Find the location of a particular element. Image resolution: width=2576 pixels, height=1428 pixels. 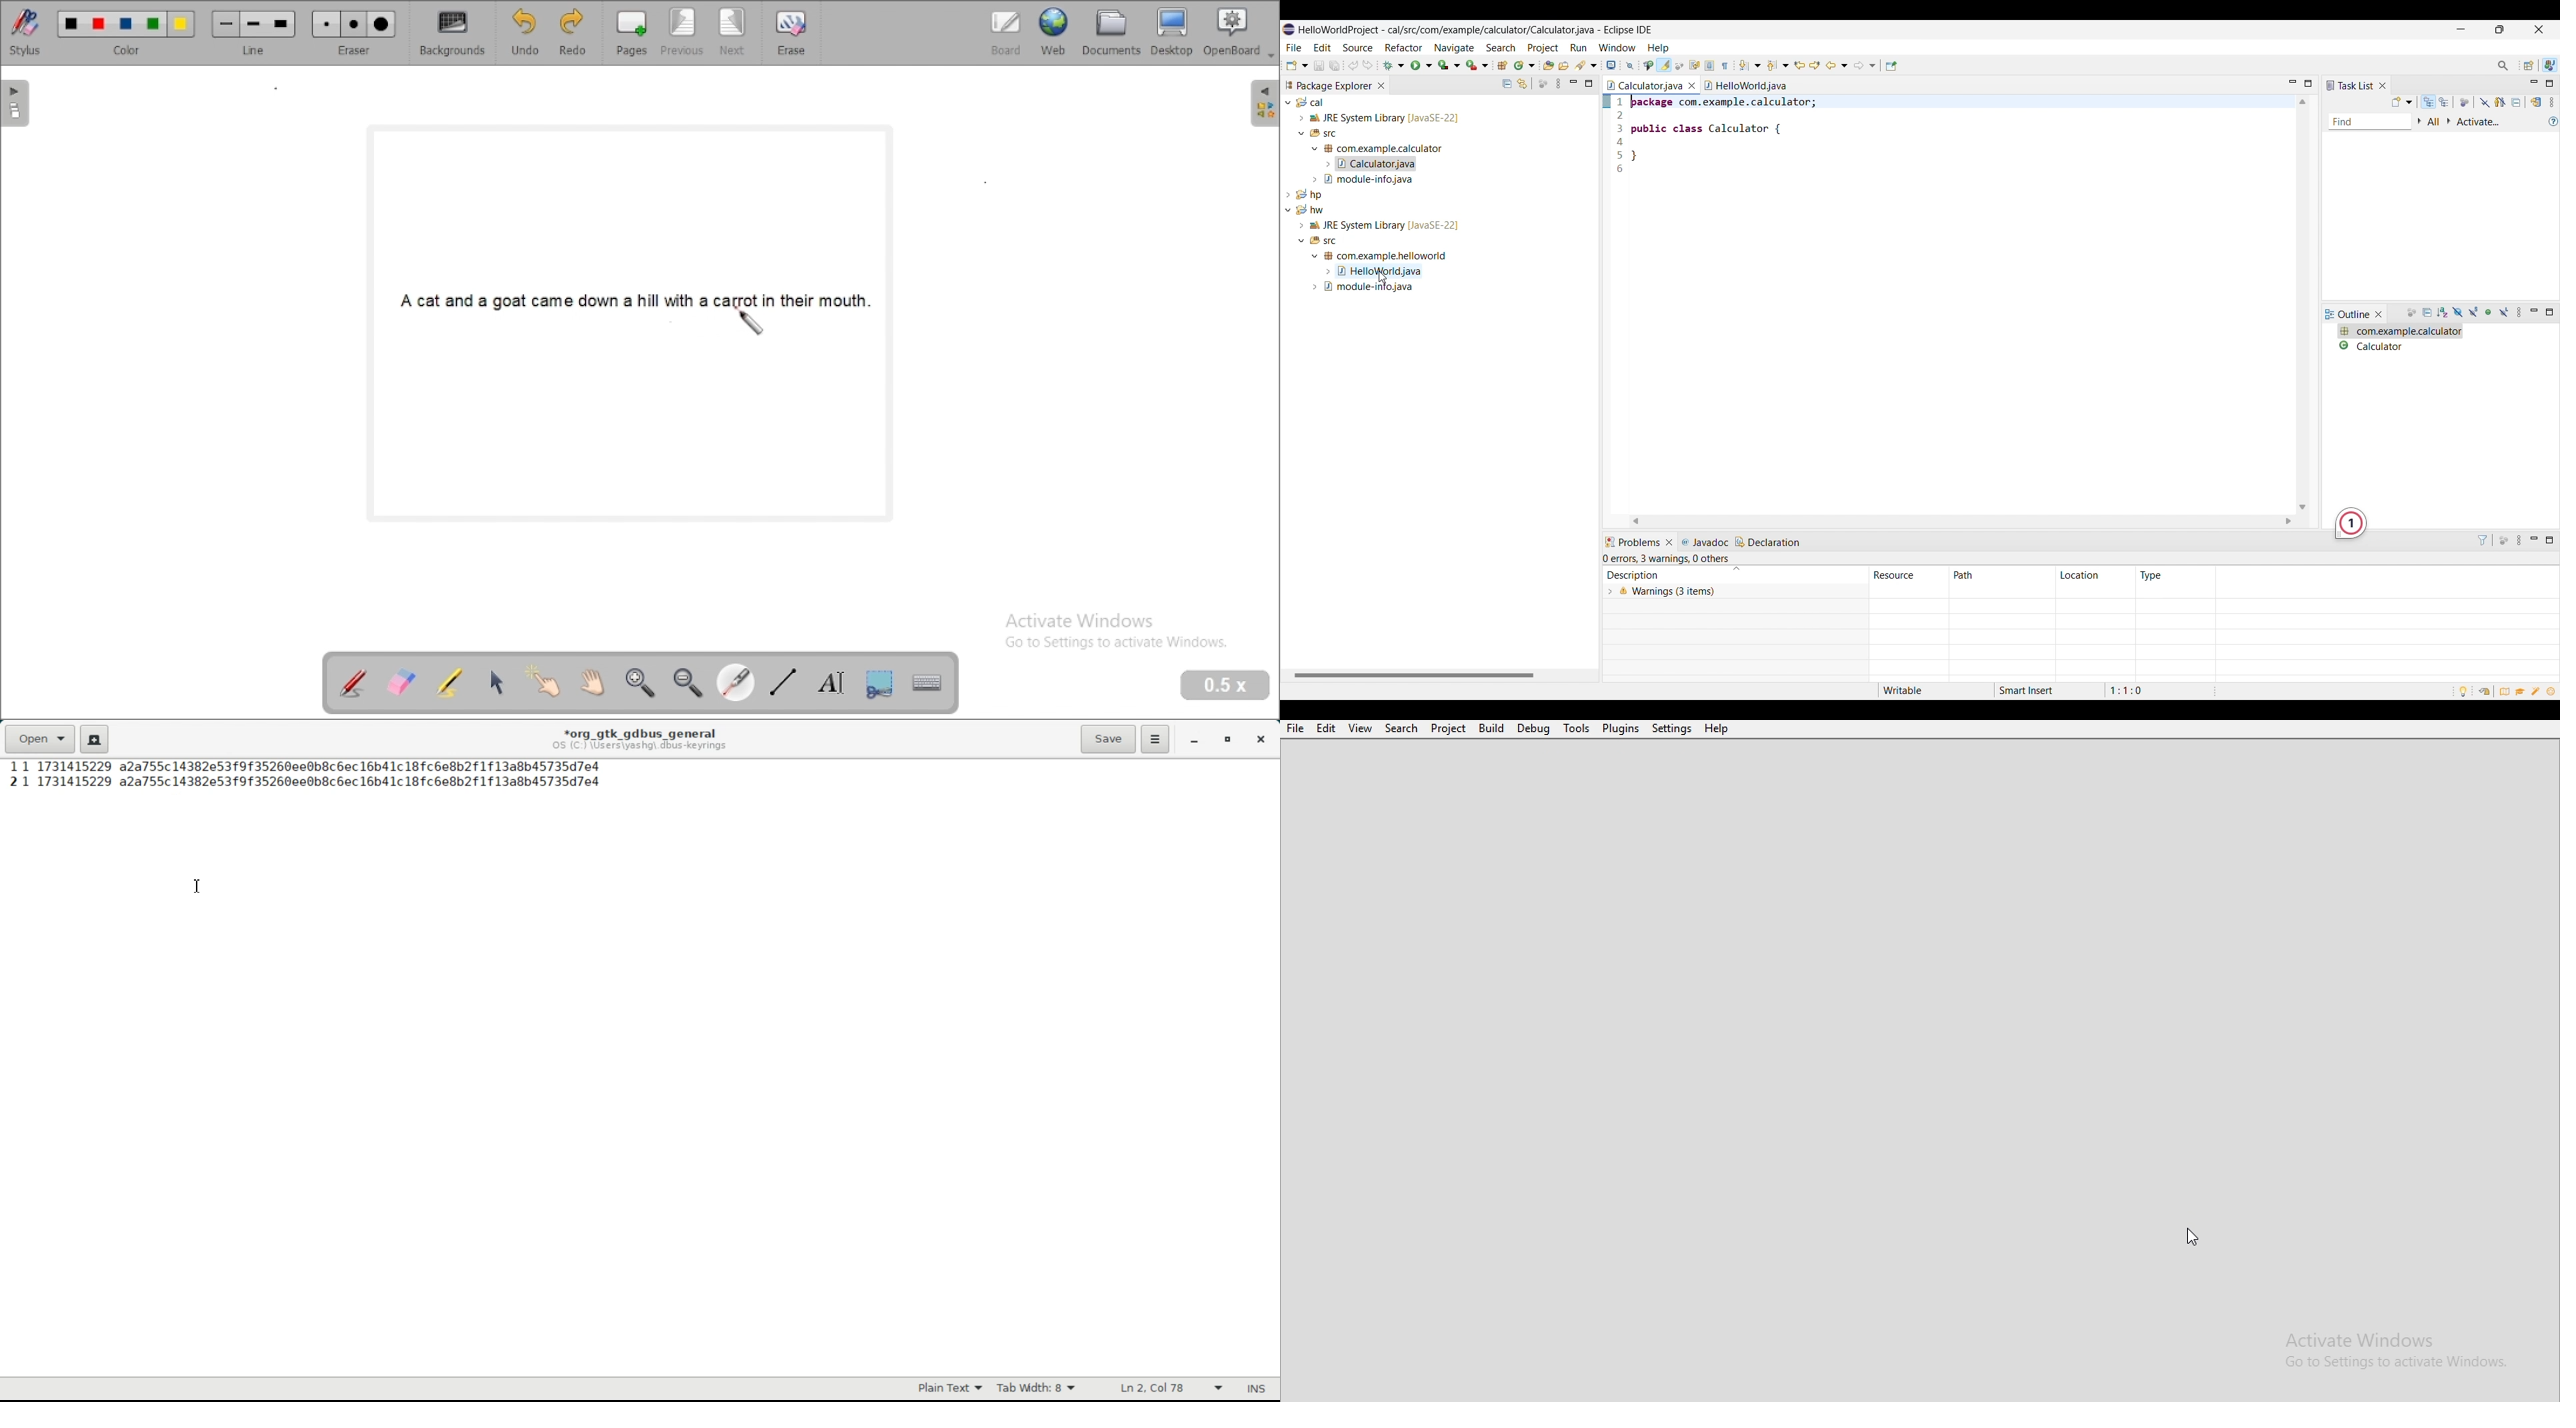

Focus on active task is located at coordinates (2411, 313).